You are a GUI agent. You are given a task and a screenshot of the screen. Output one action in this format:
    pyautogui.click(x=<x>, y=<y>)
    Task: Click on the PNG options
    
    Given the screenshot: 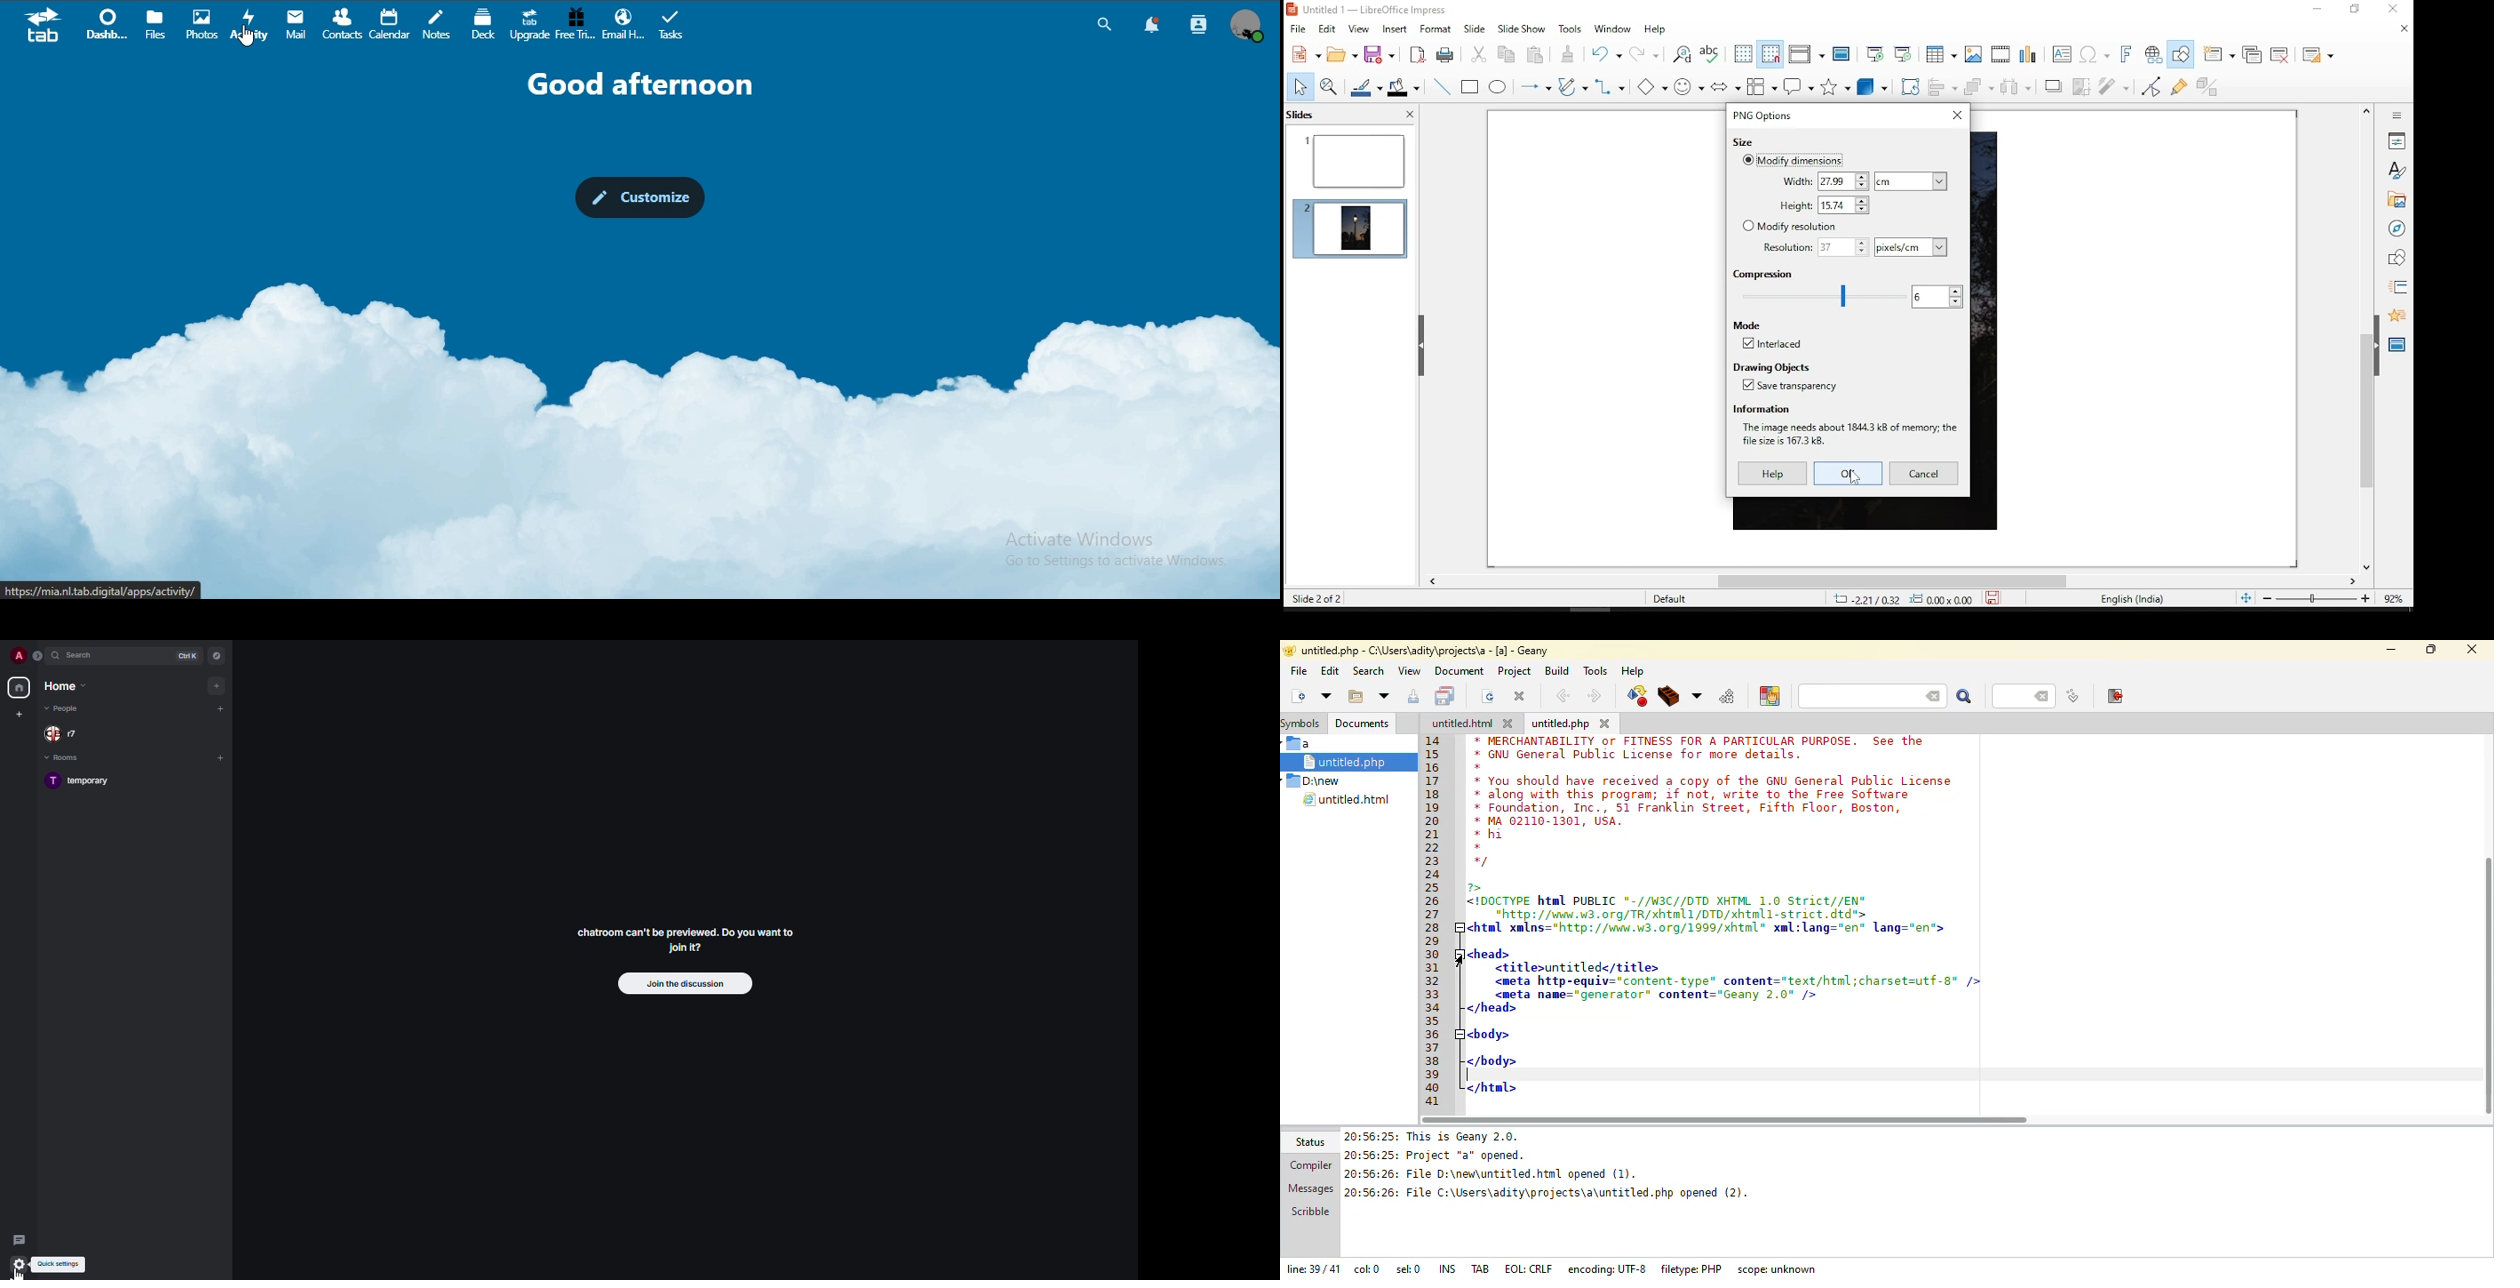 What is the action you would take?
    pyautogui.click(x=1762, y=115)
    